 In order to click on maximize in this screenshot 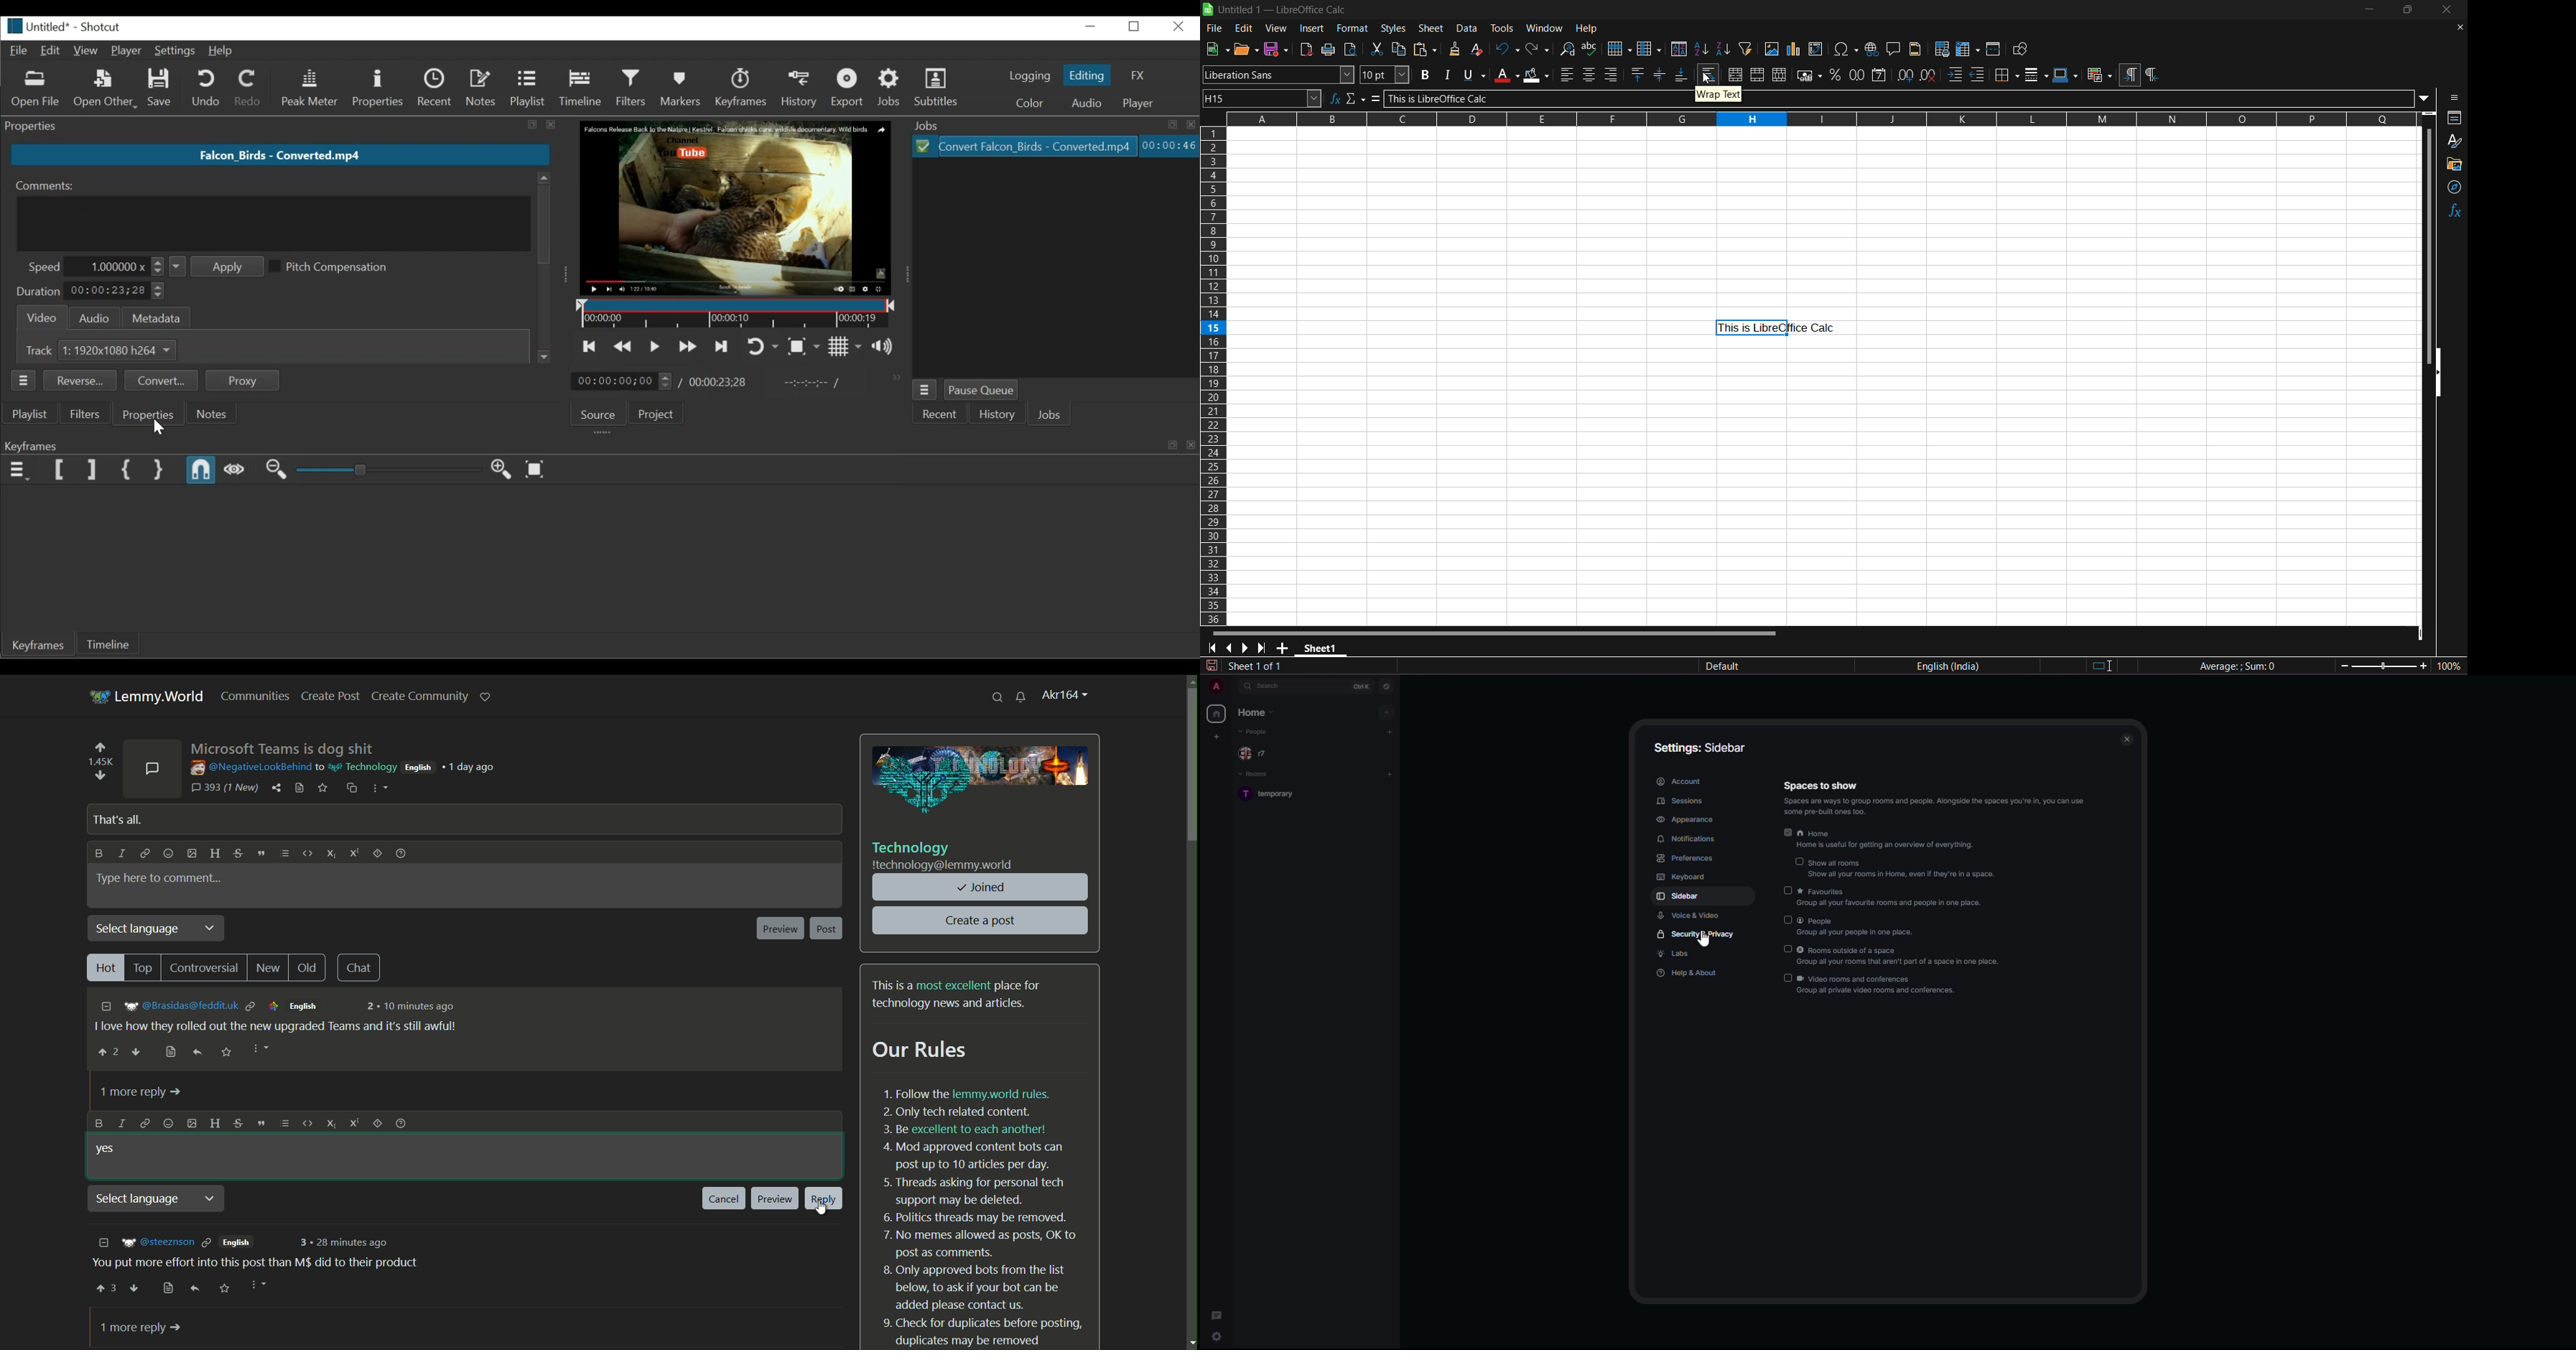, I will do `click(2411, 11)`.